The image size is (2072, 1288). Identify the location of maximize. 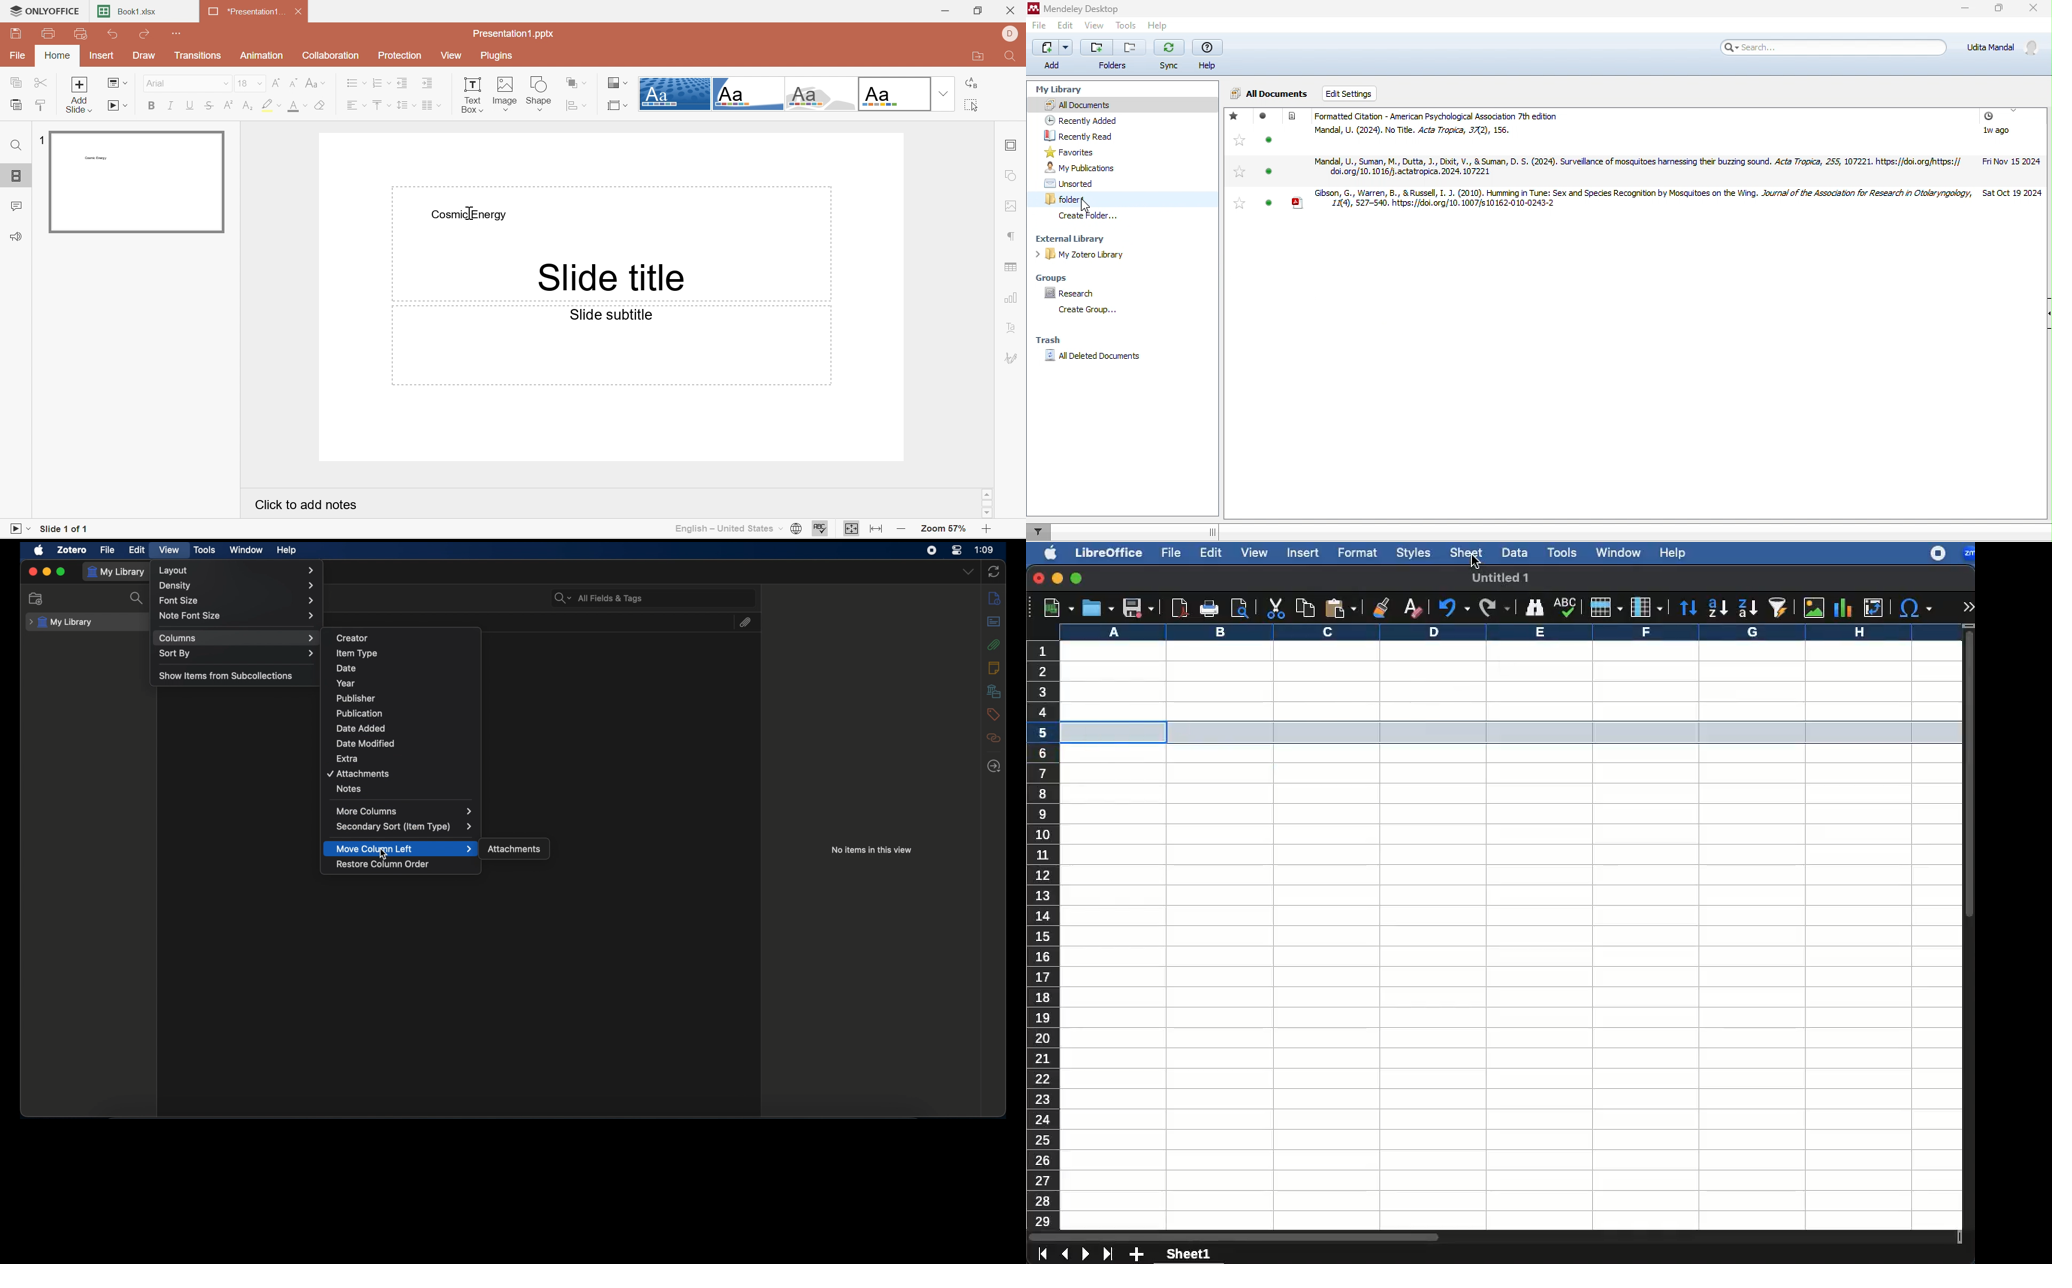
(1999, 8).